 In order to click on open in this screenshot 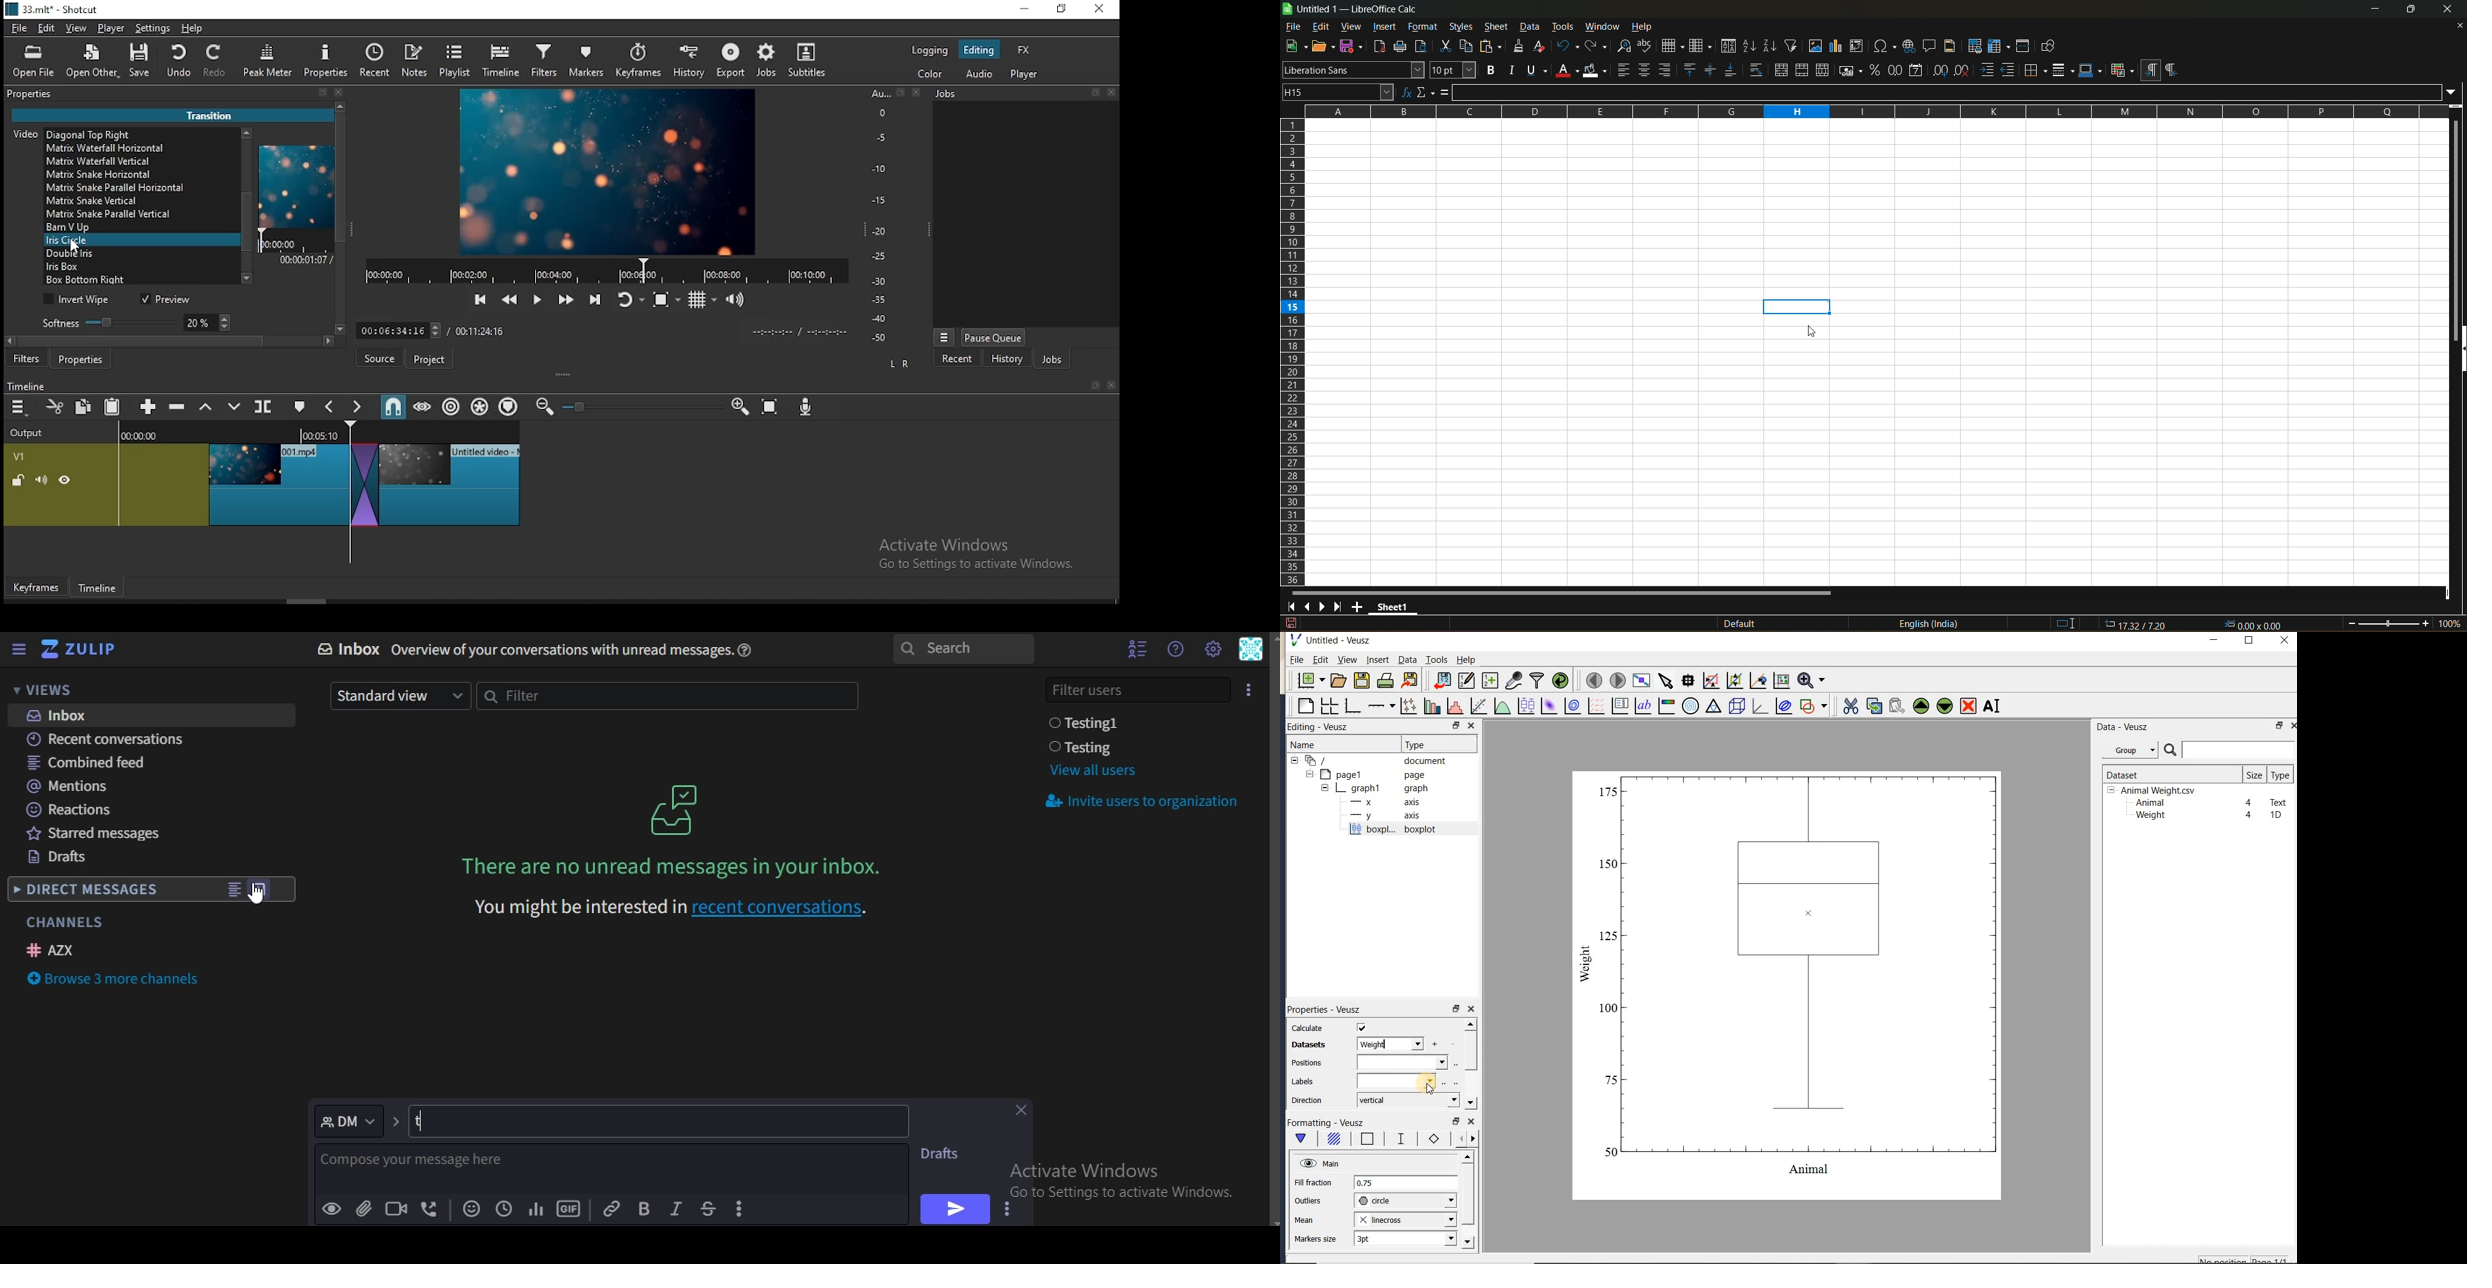, I will do `click(1323, 45)`.